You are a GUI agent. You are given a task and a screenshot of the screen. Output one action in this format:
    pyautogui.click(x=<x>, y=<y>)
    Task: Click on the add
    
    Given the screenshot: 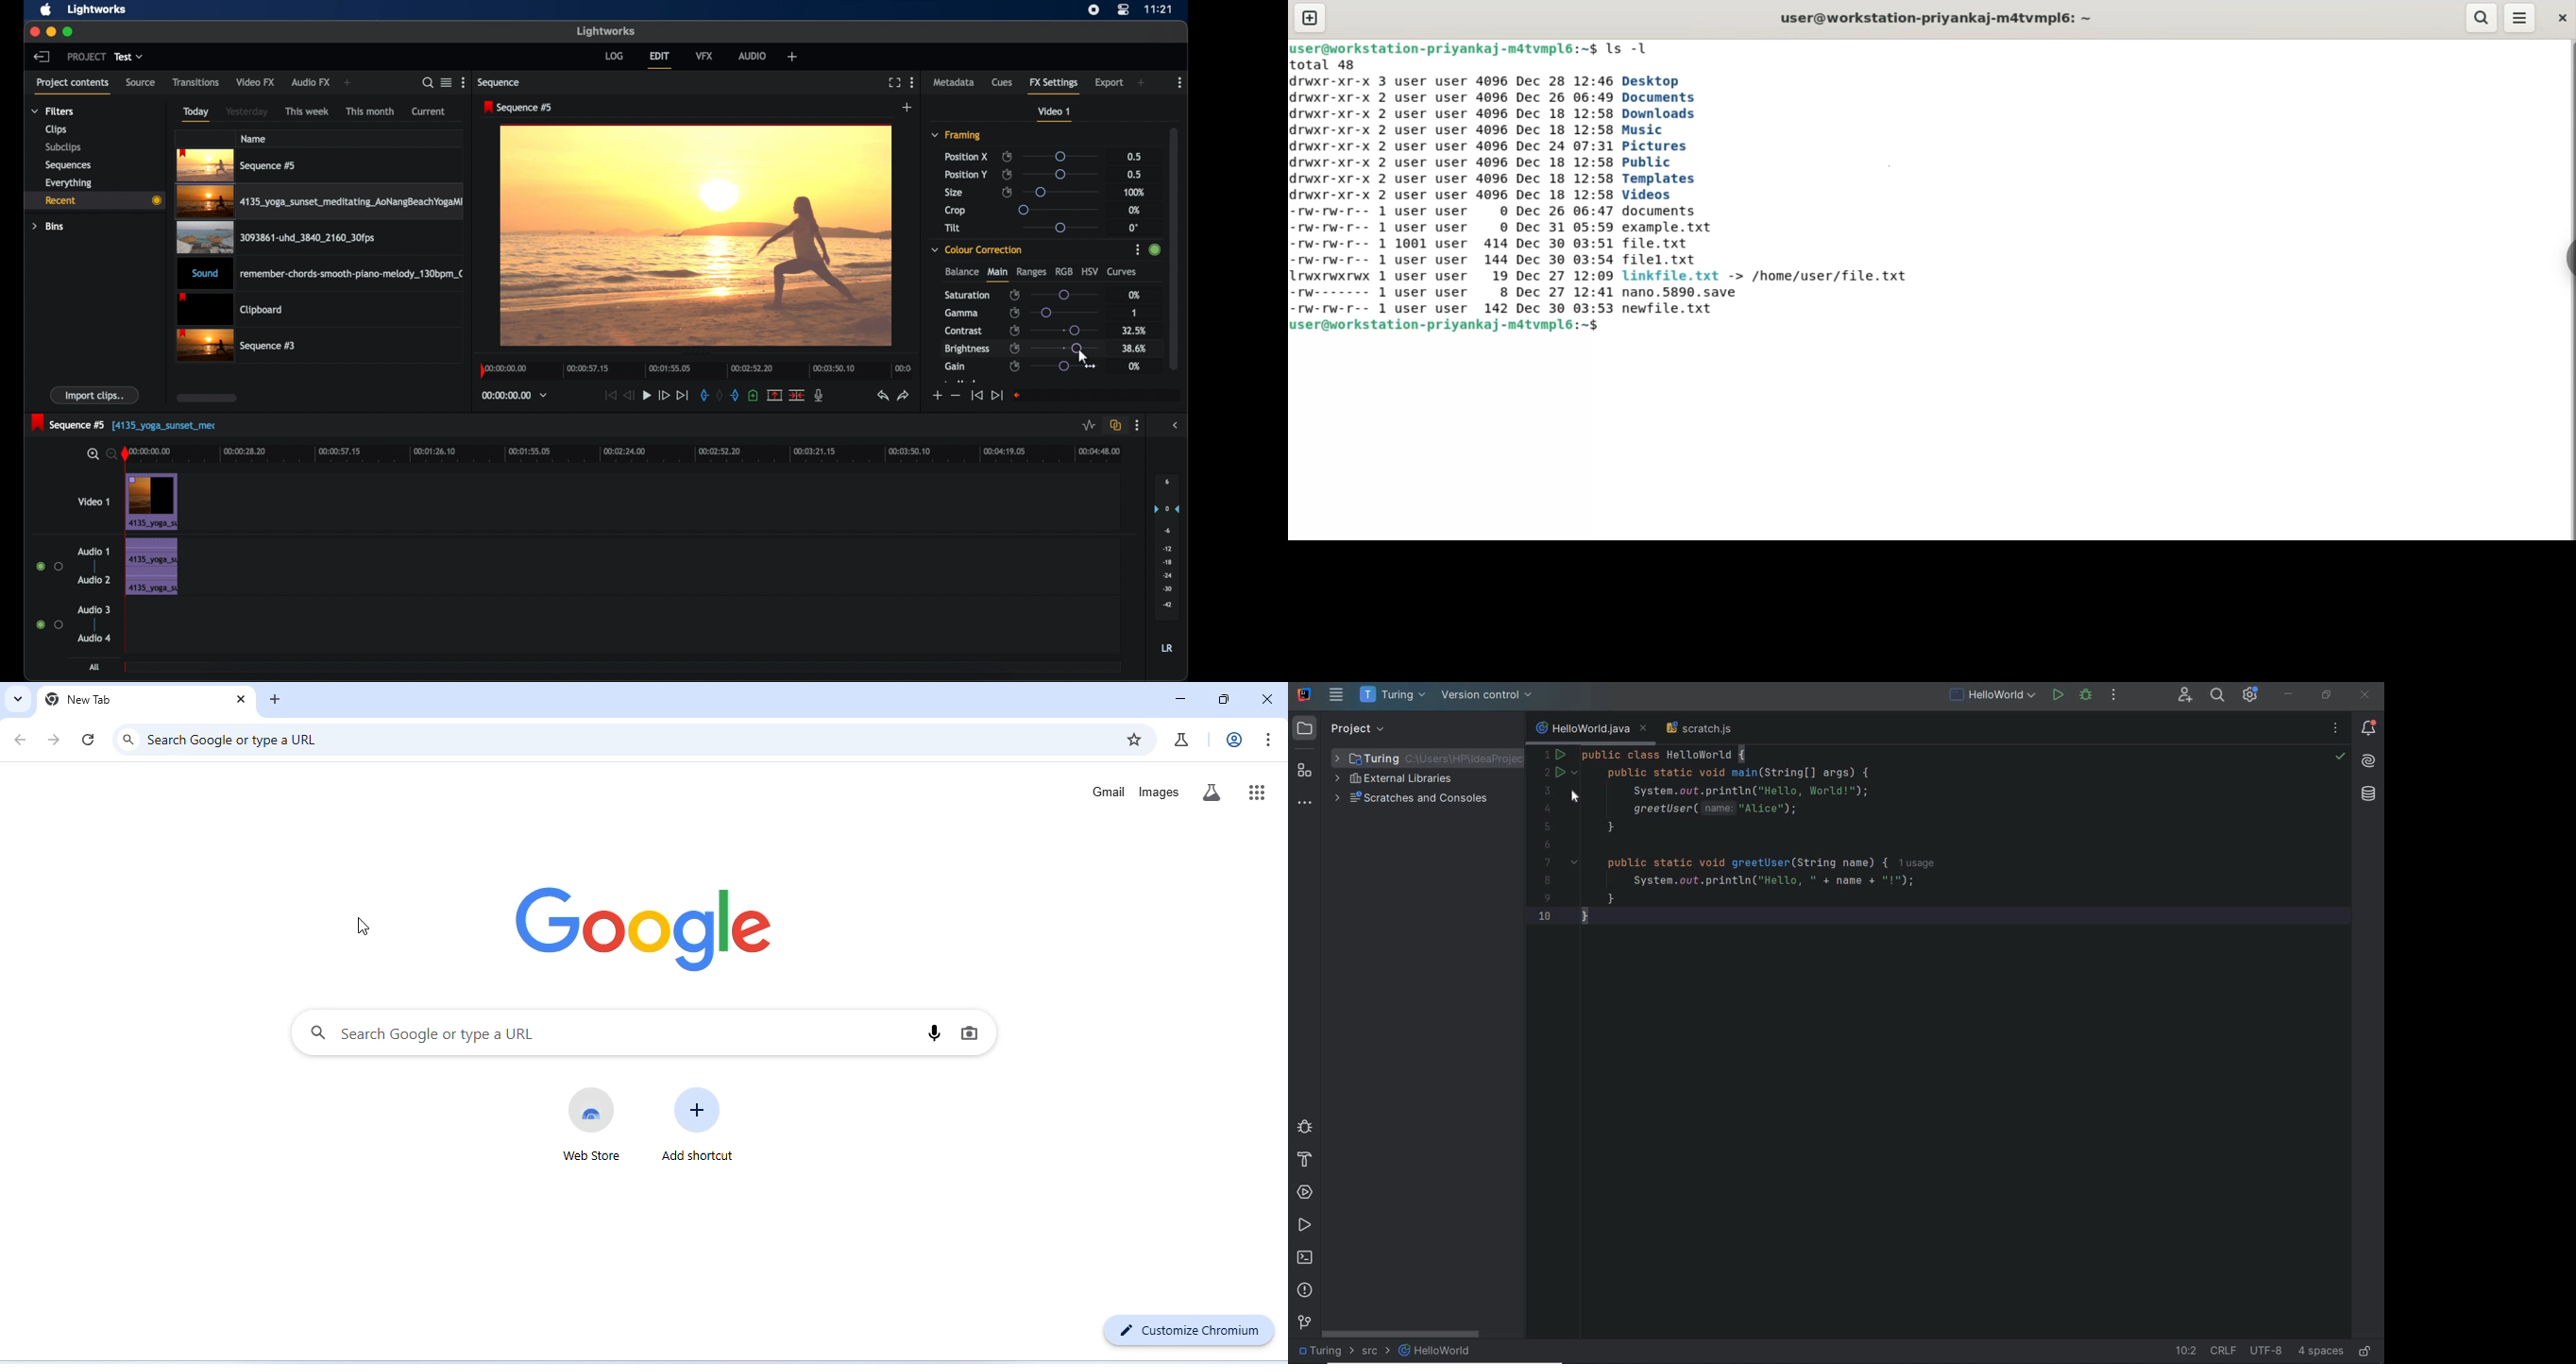 What is the action you would take?
    pyautogui.click(x=793, y=56)
    